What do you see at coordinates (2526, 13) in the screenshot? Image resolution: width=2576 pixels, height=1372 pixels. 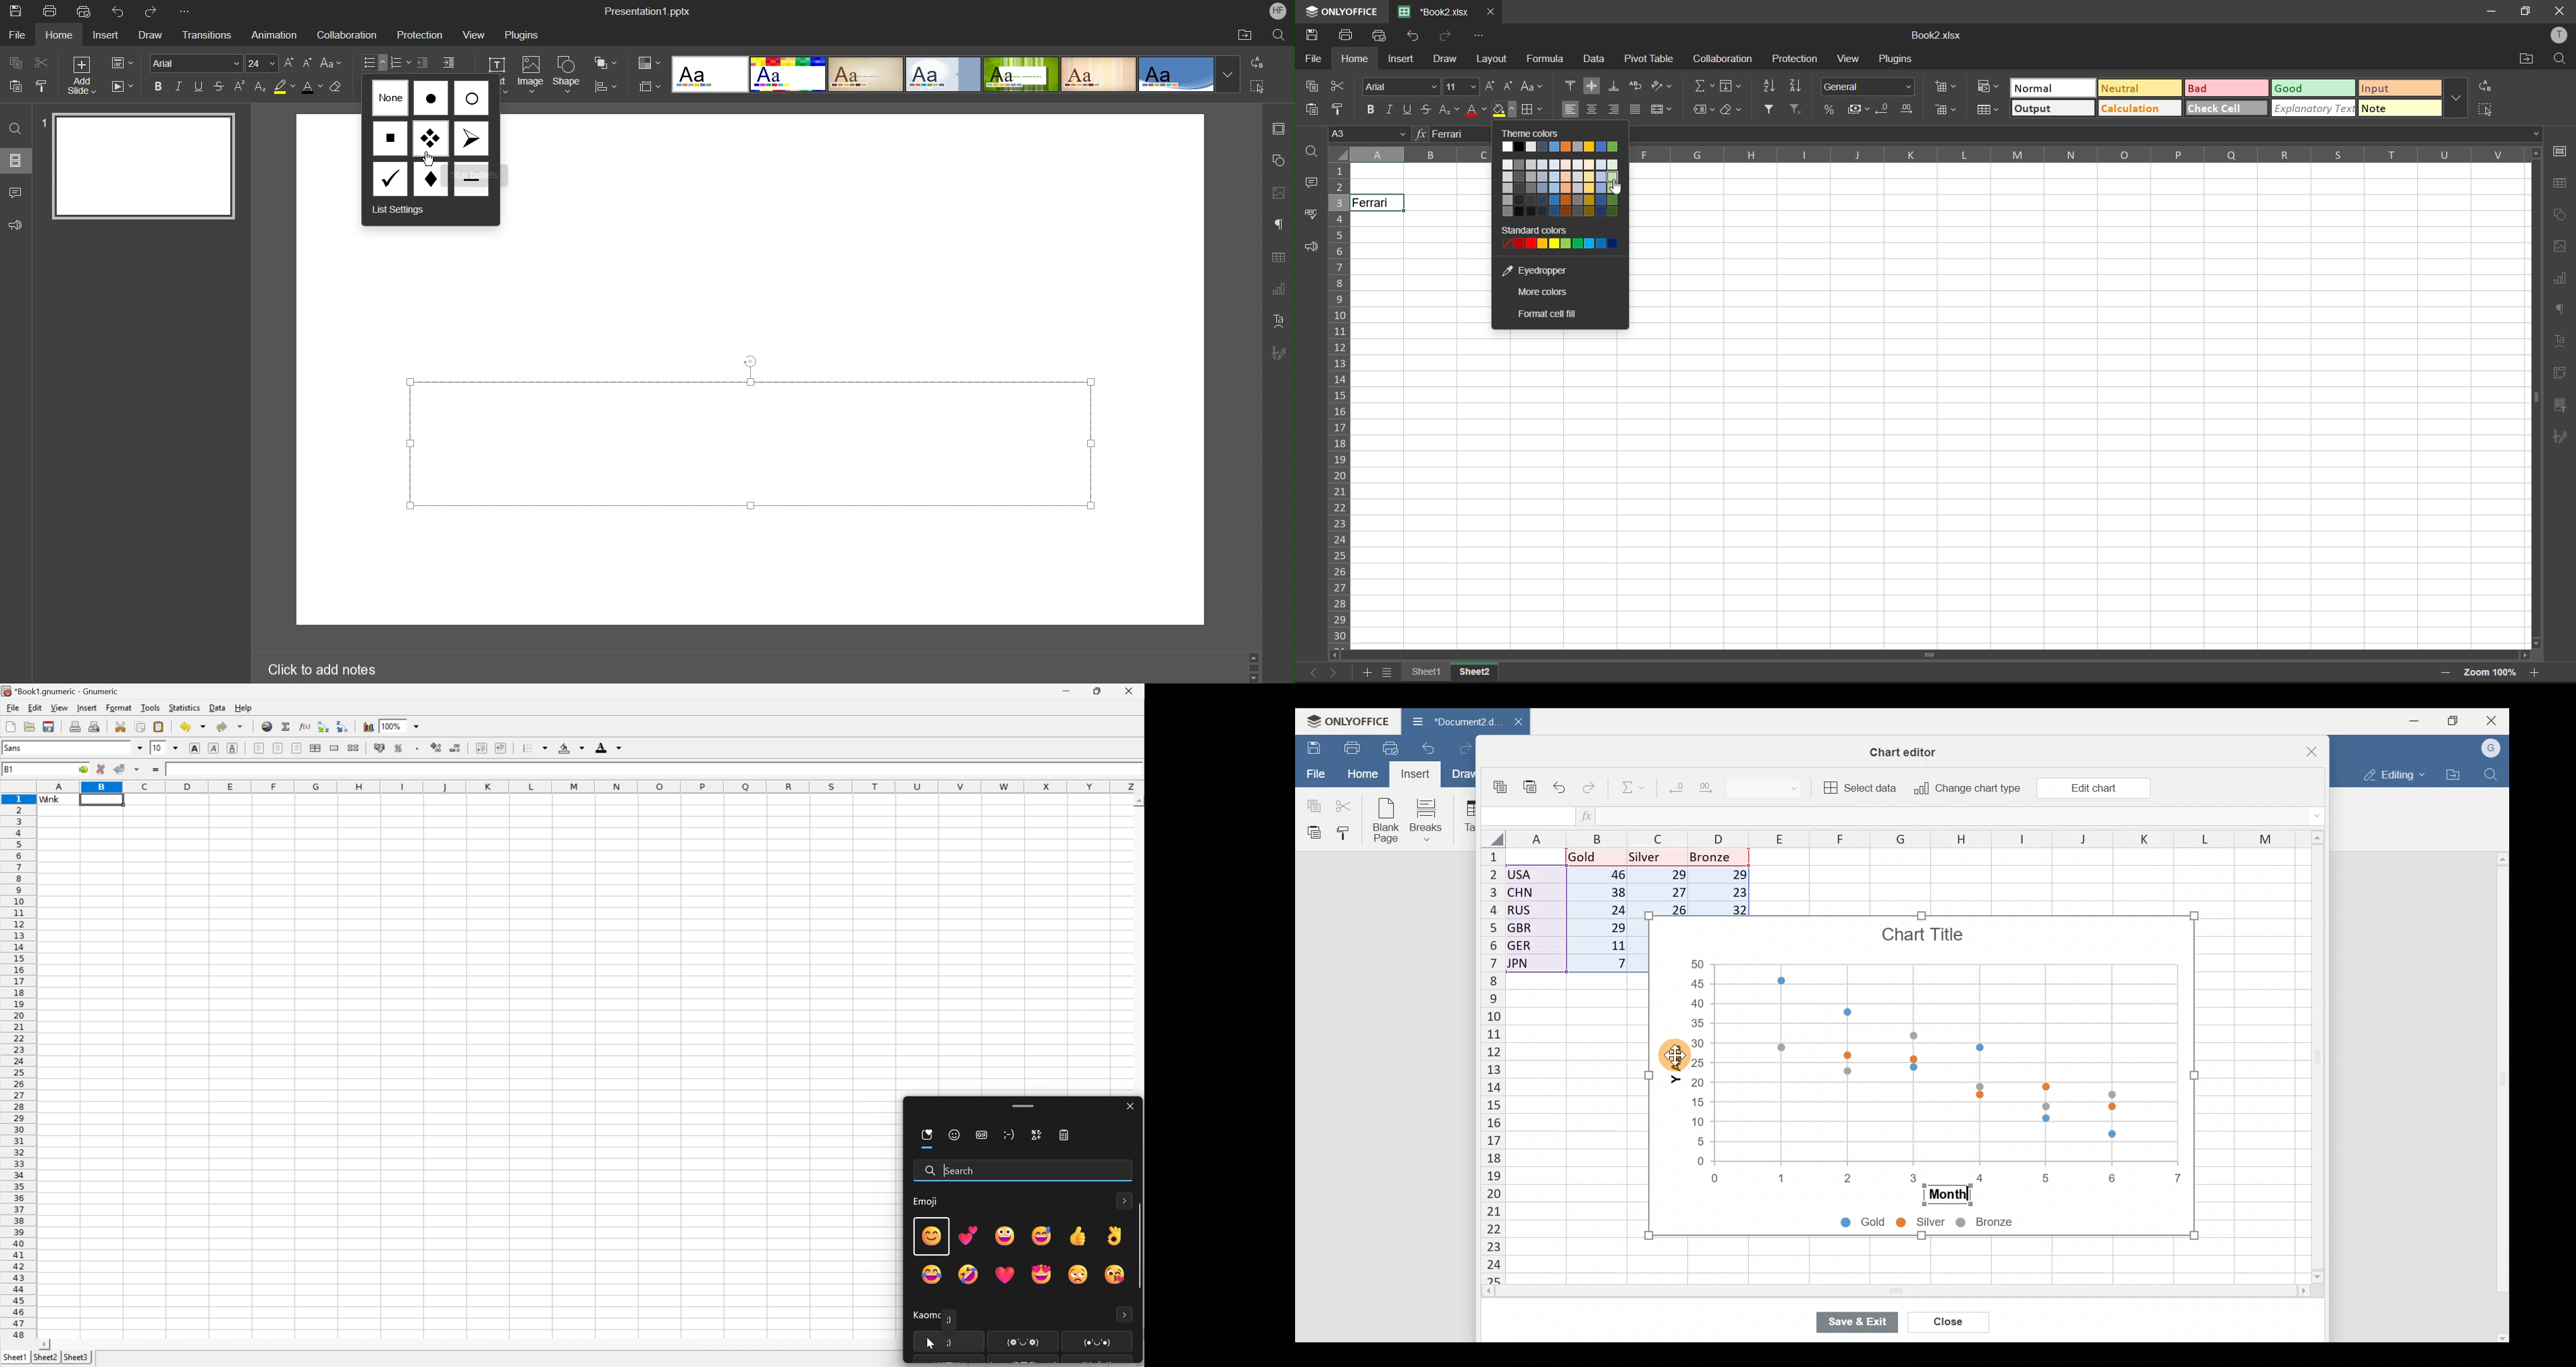 I see `maximize` at bounding box center [2526, 13].